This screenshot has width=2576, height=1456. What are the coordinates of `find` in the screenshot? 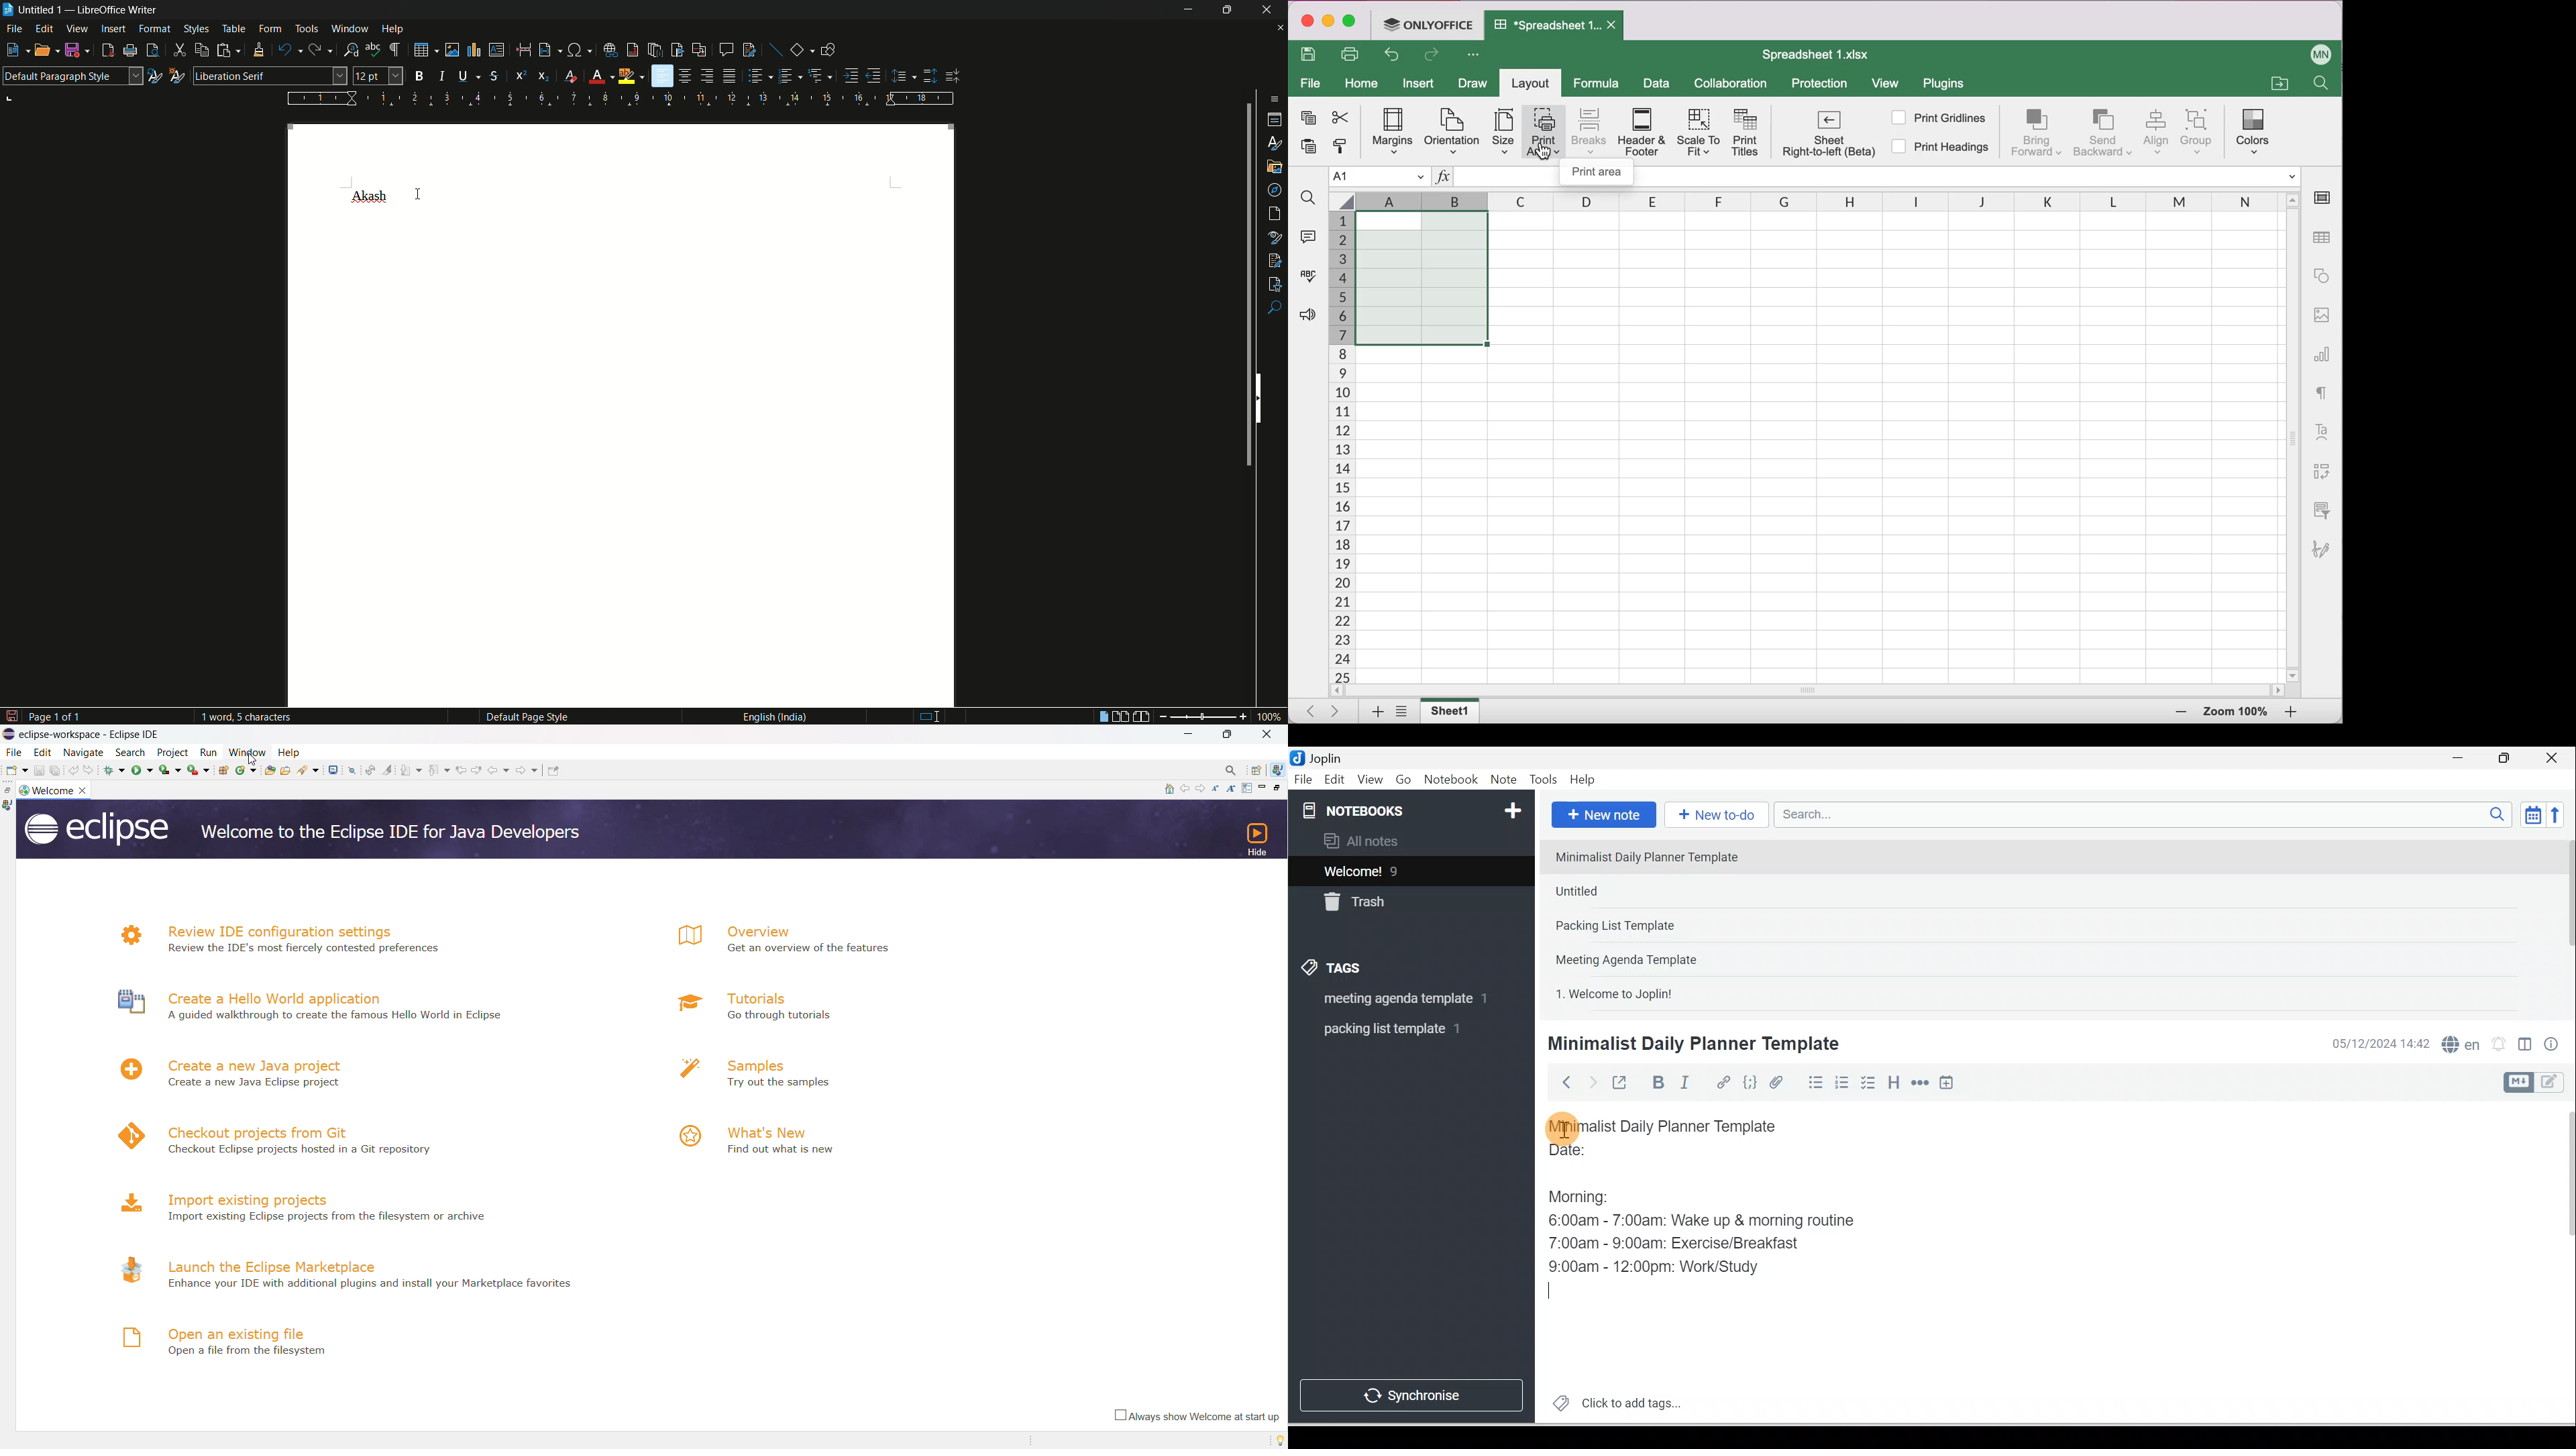 It's located at (1275, 309).